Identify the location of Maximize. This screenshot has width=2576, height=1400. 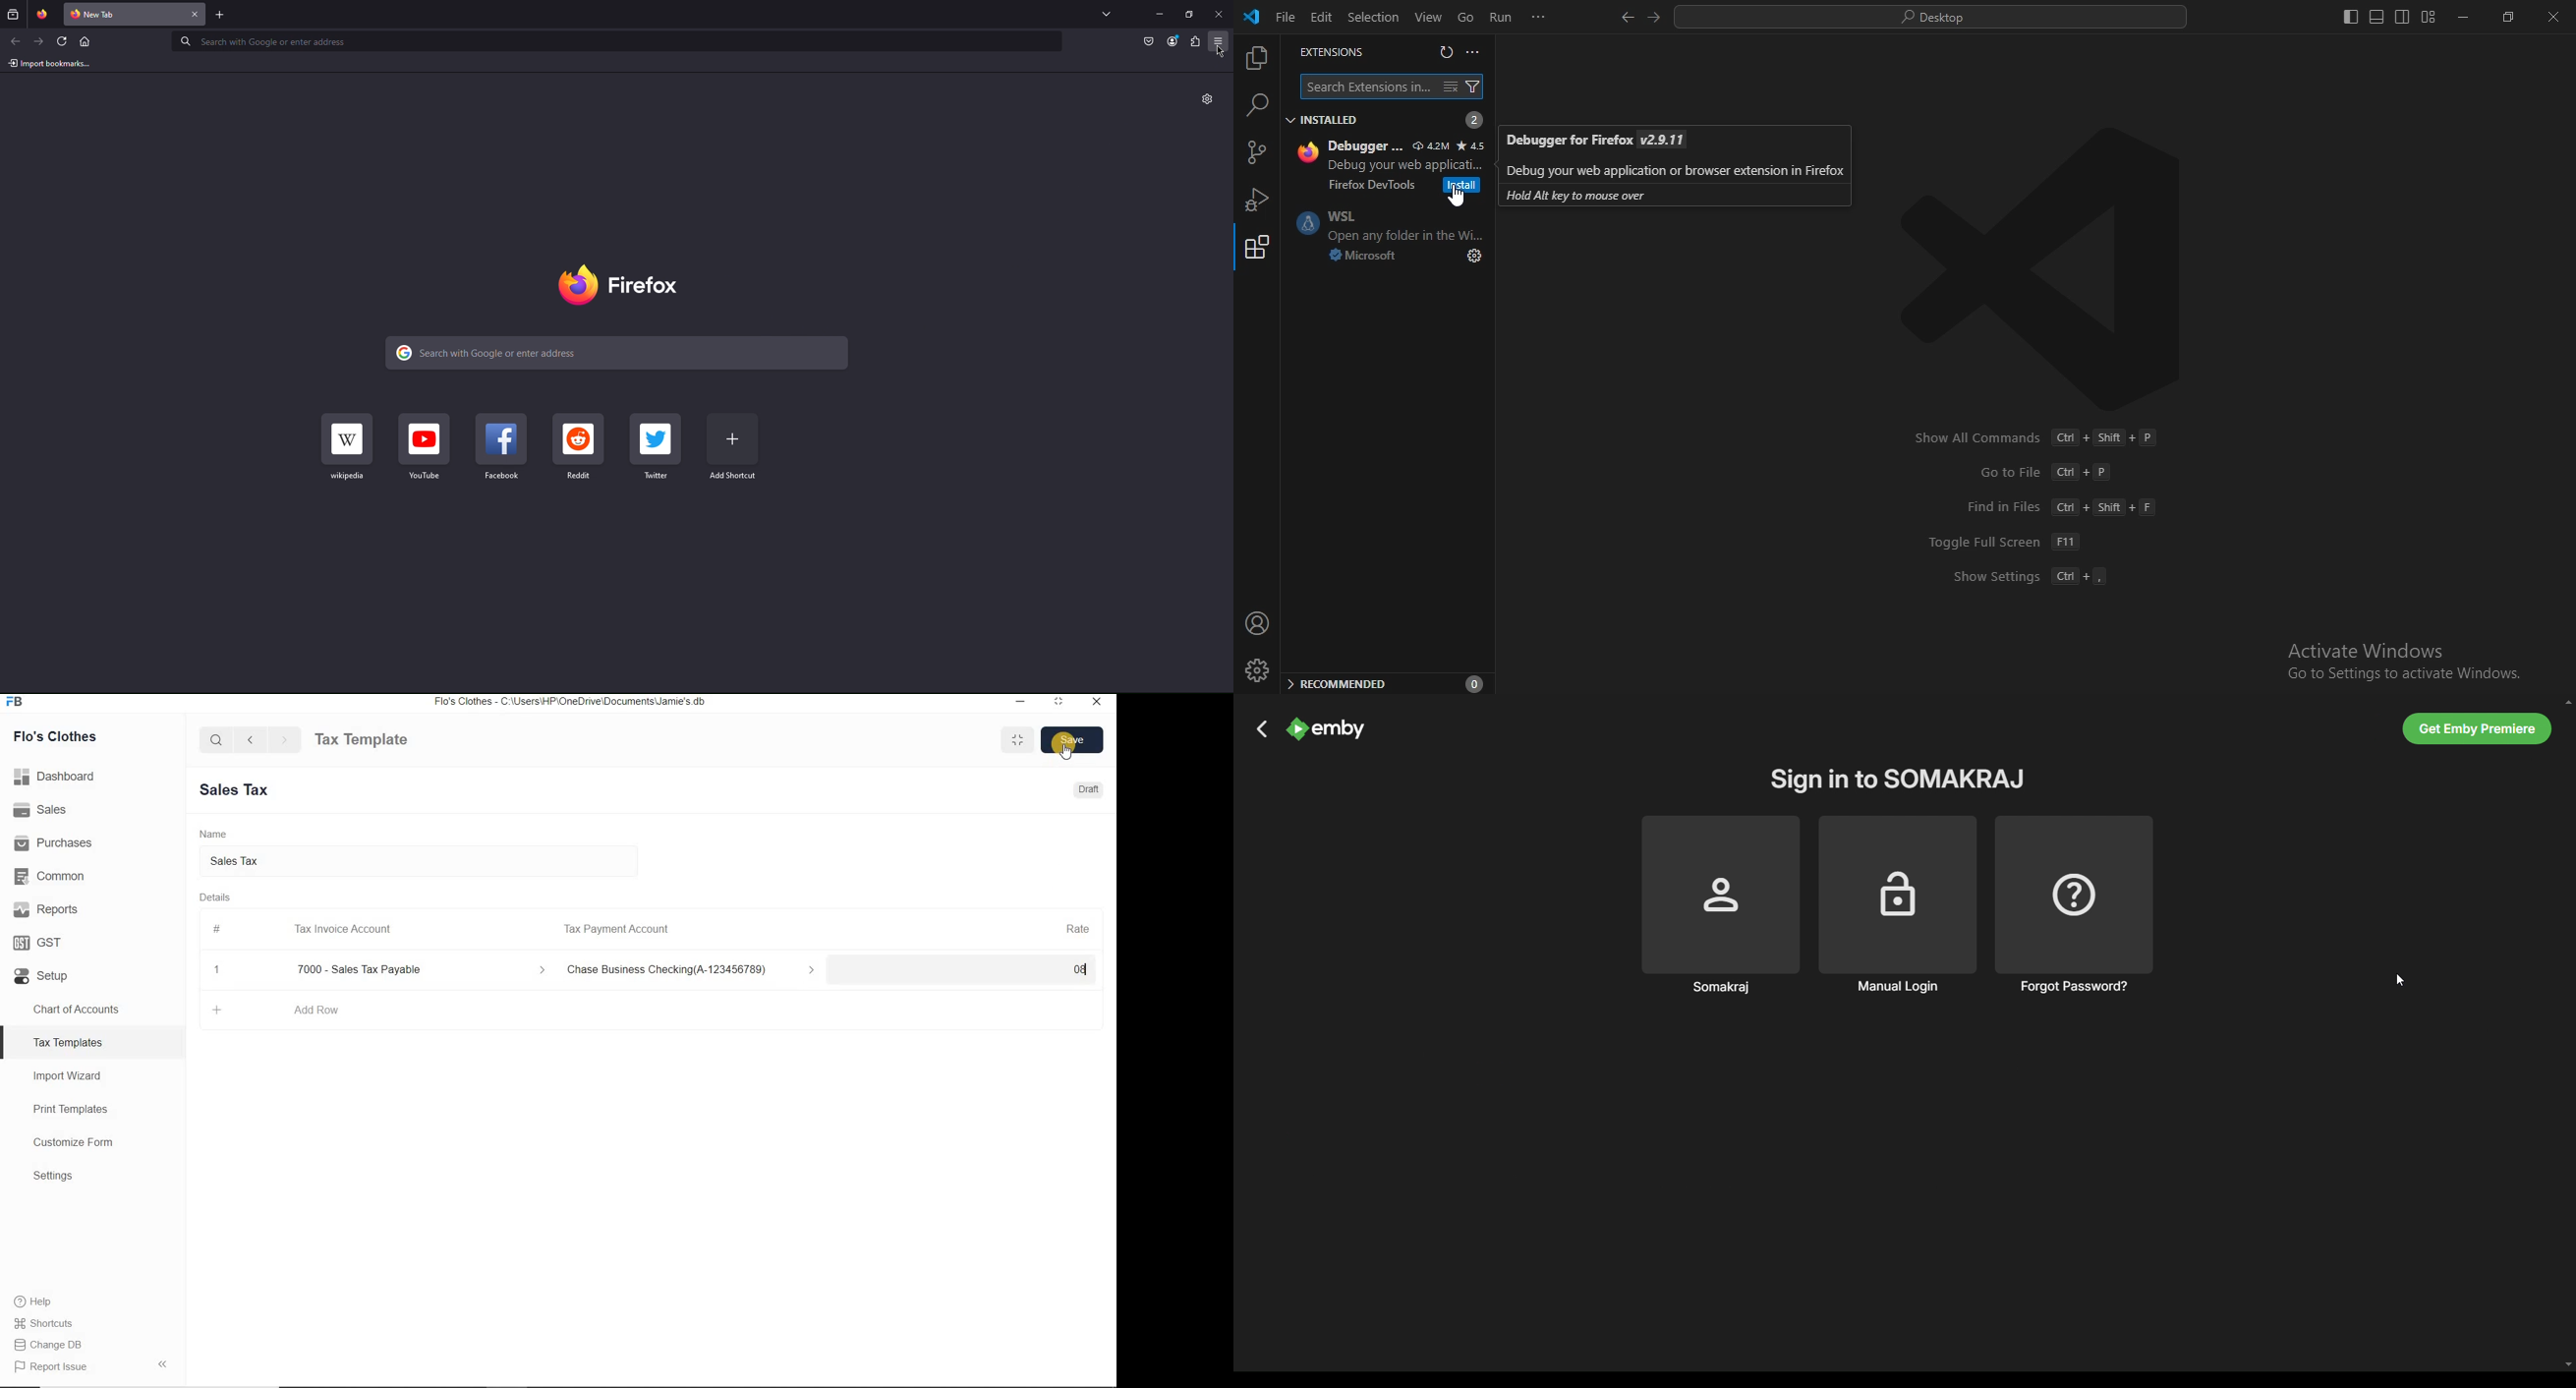
(1018, 739).